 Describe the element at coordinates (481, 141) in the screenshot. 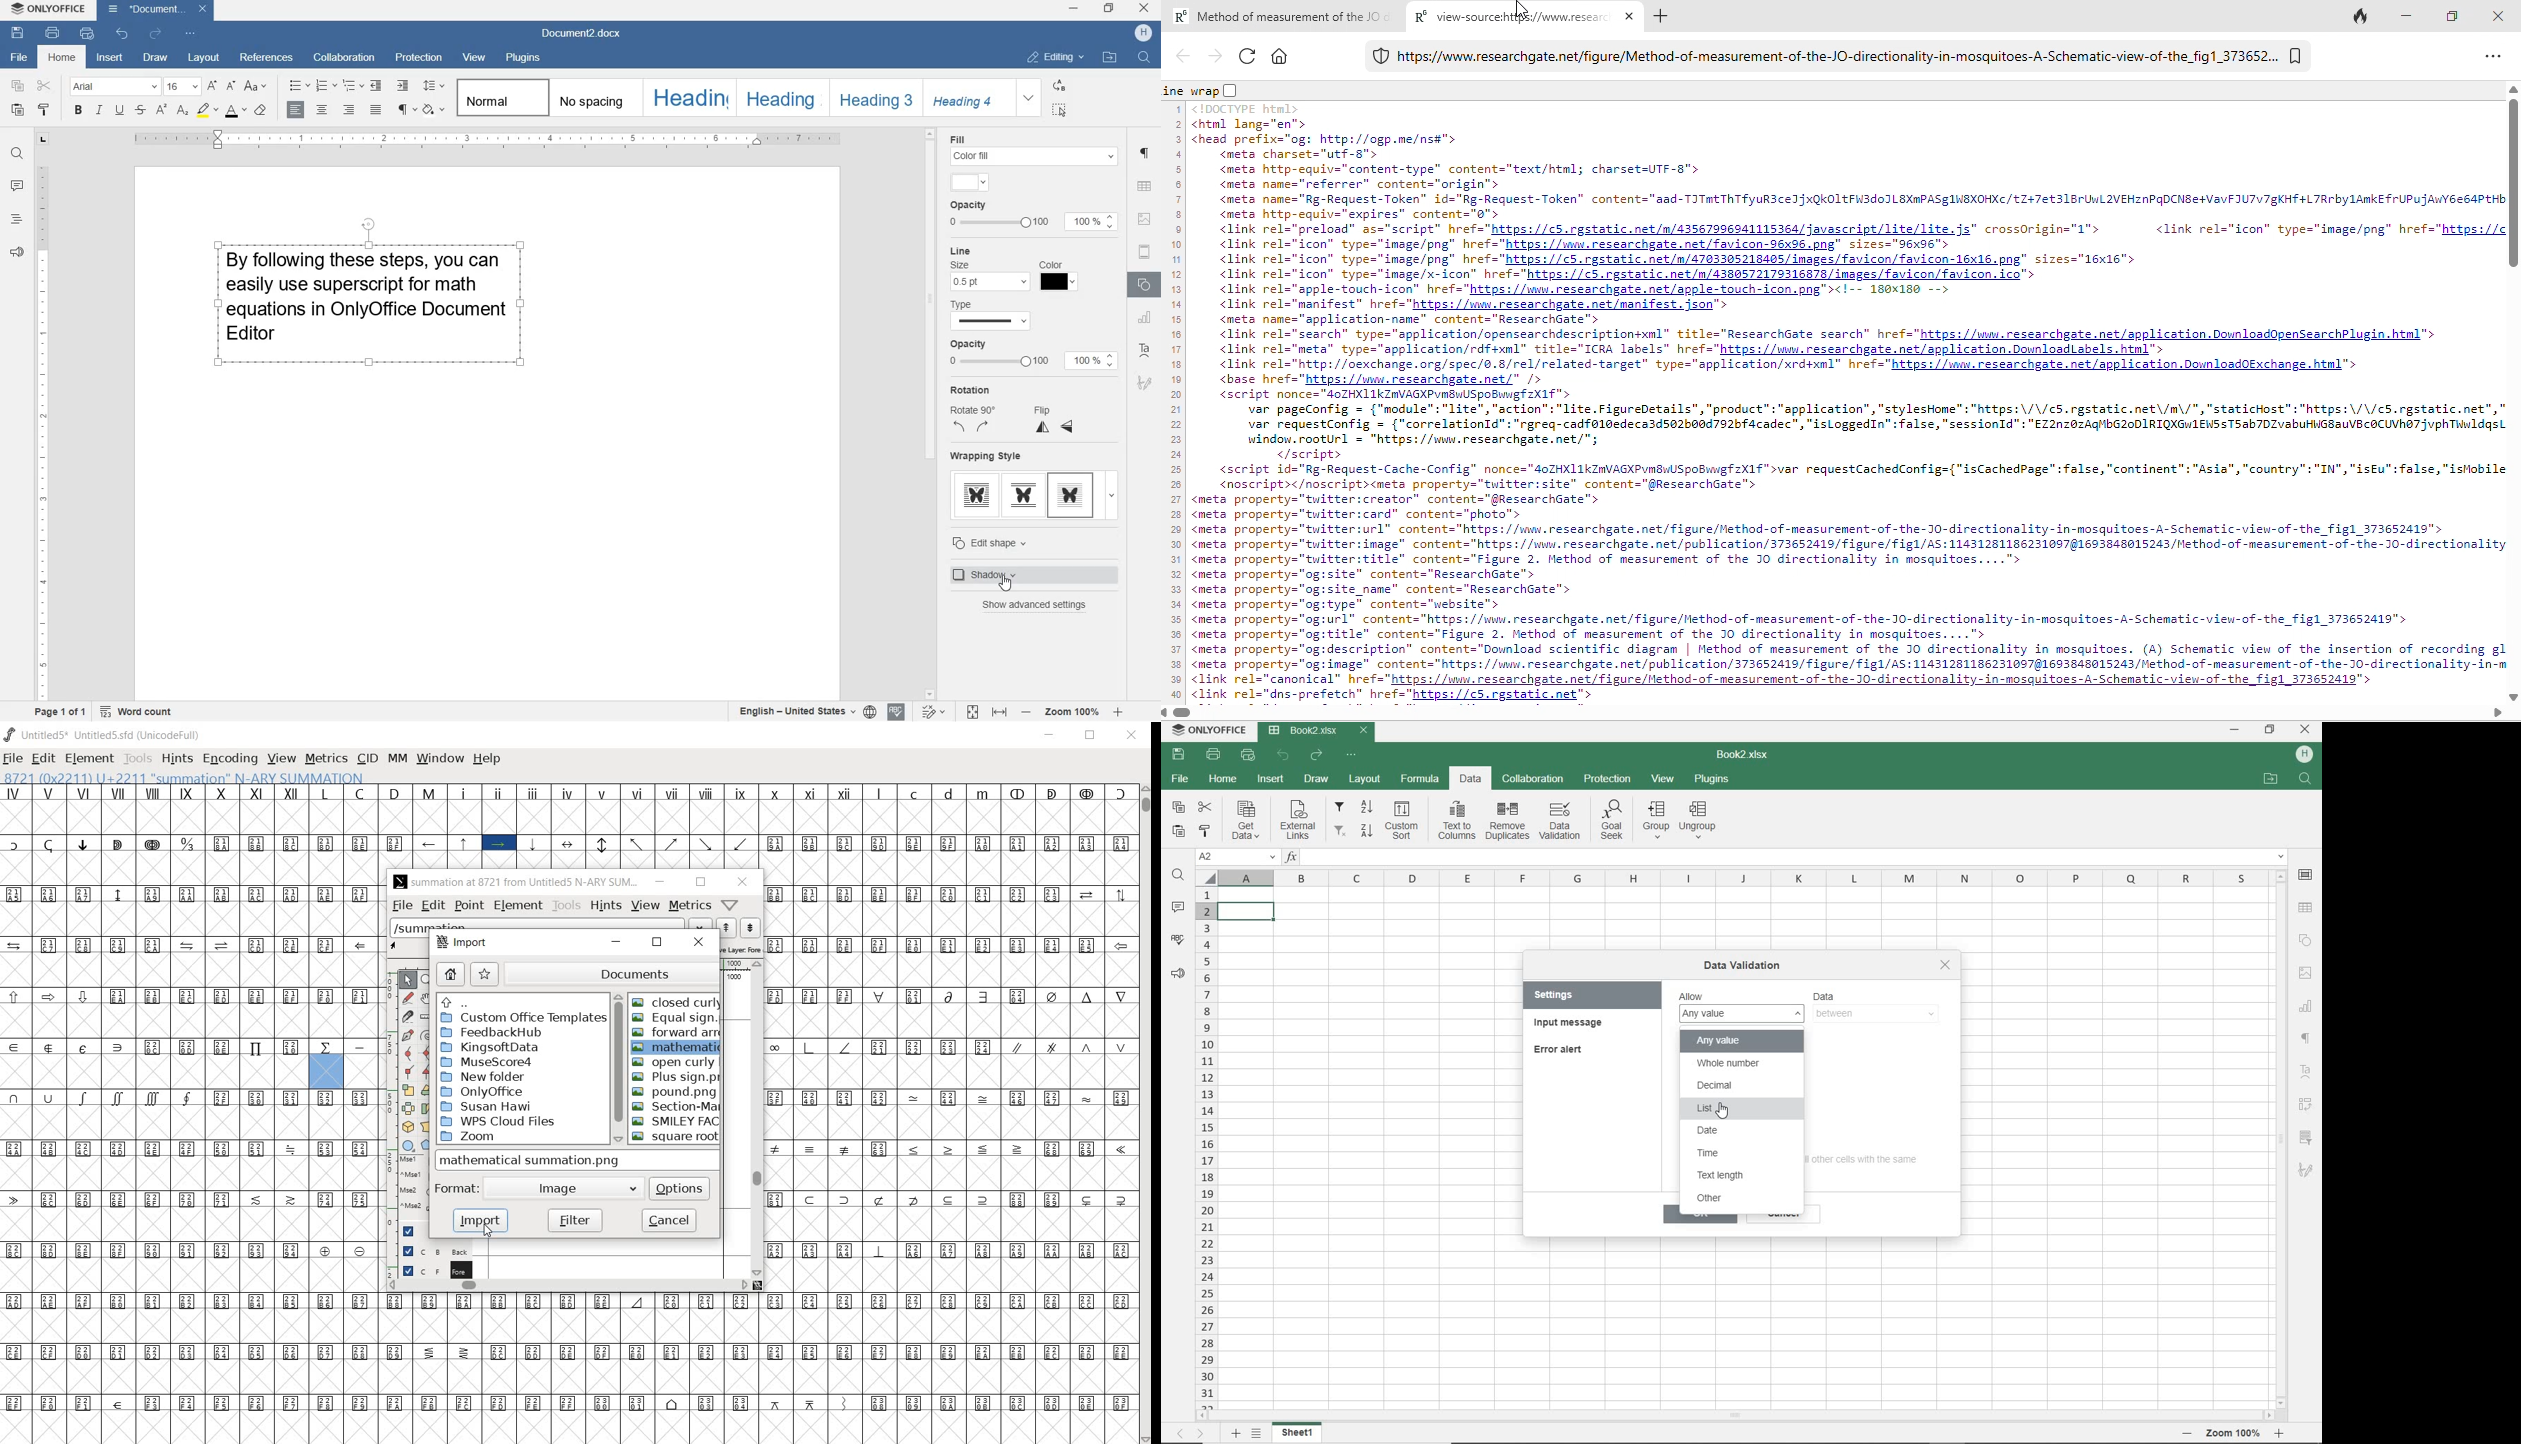

I see `ruler` at that location.